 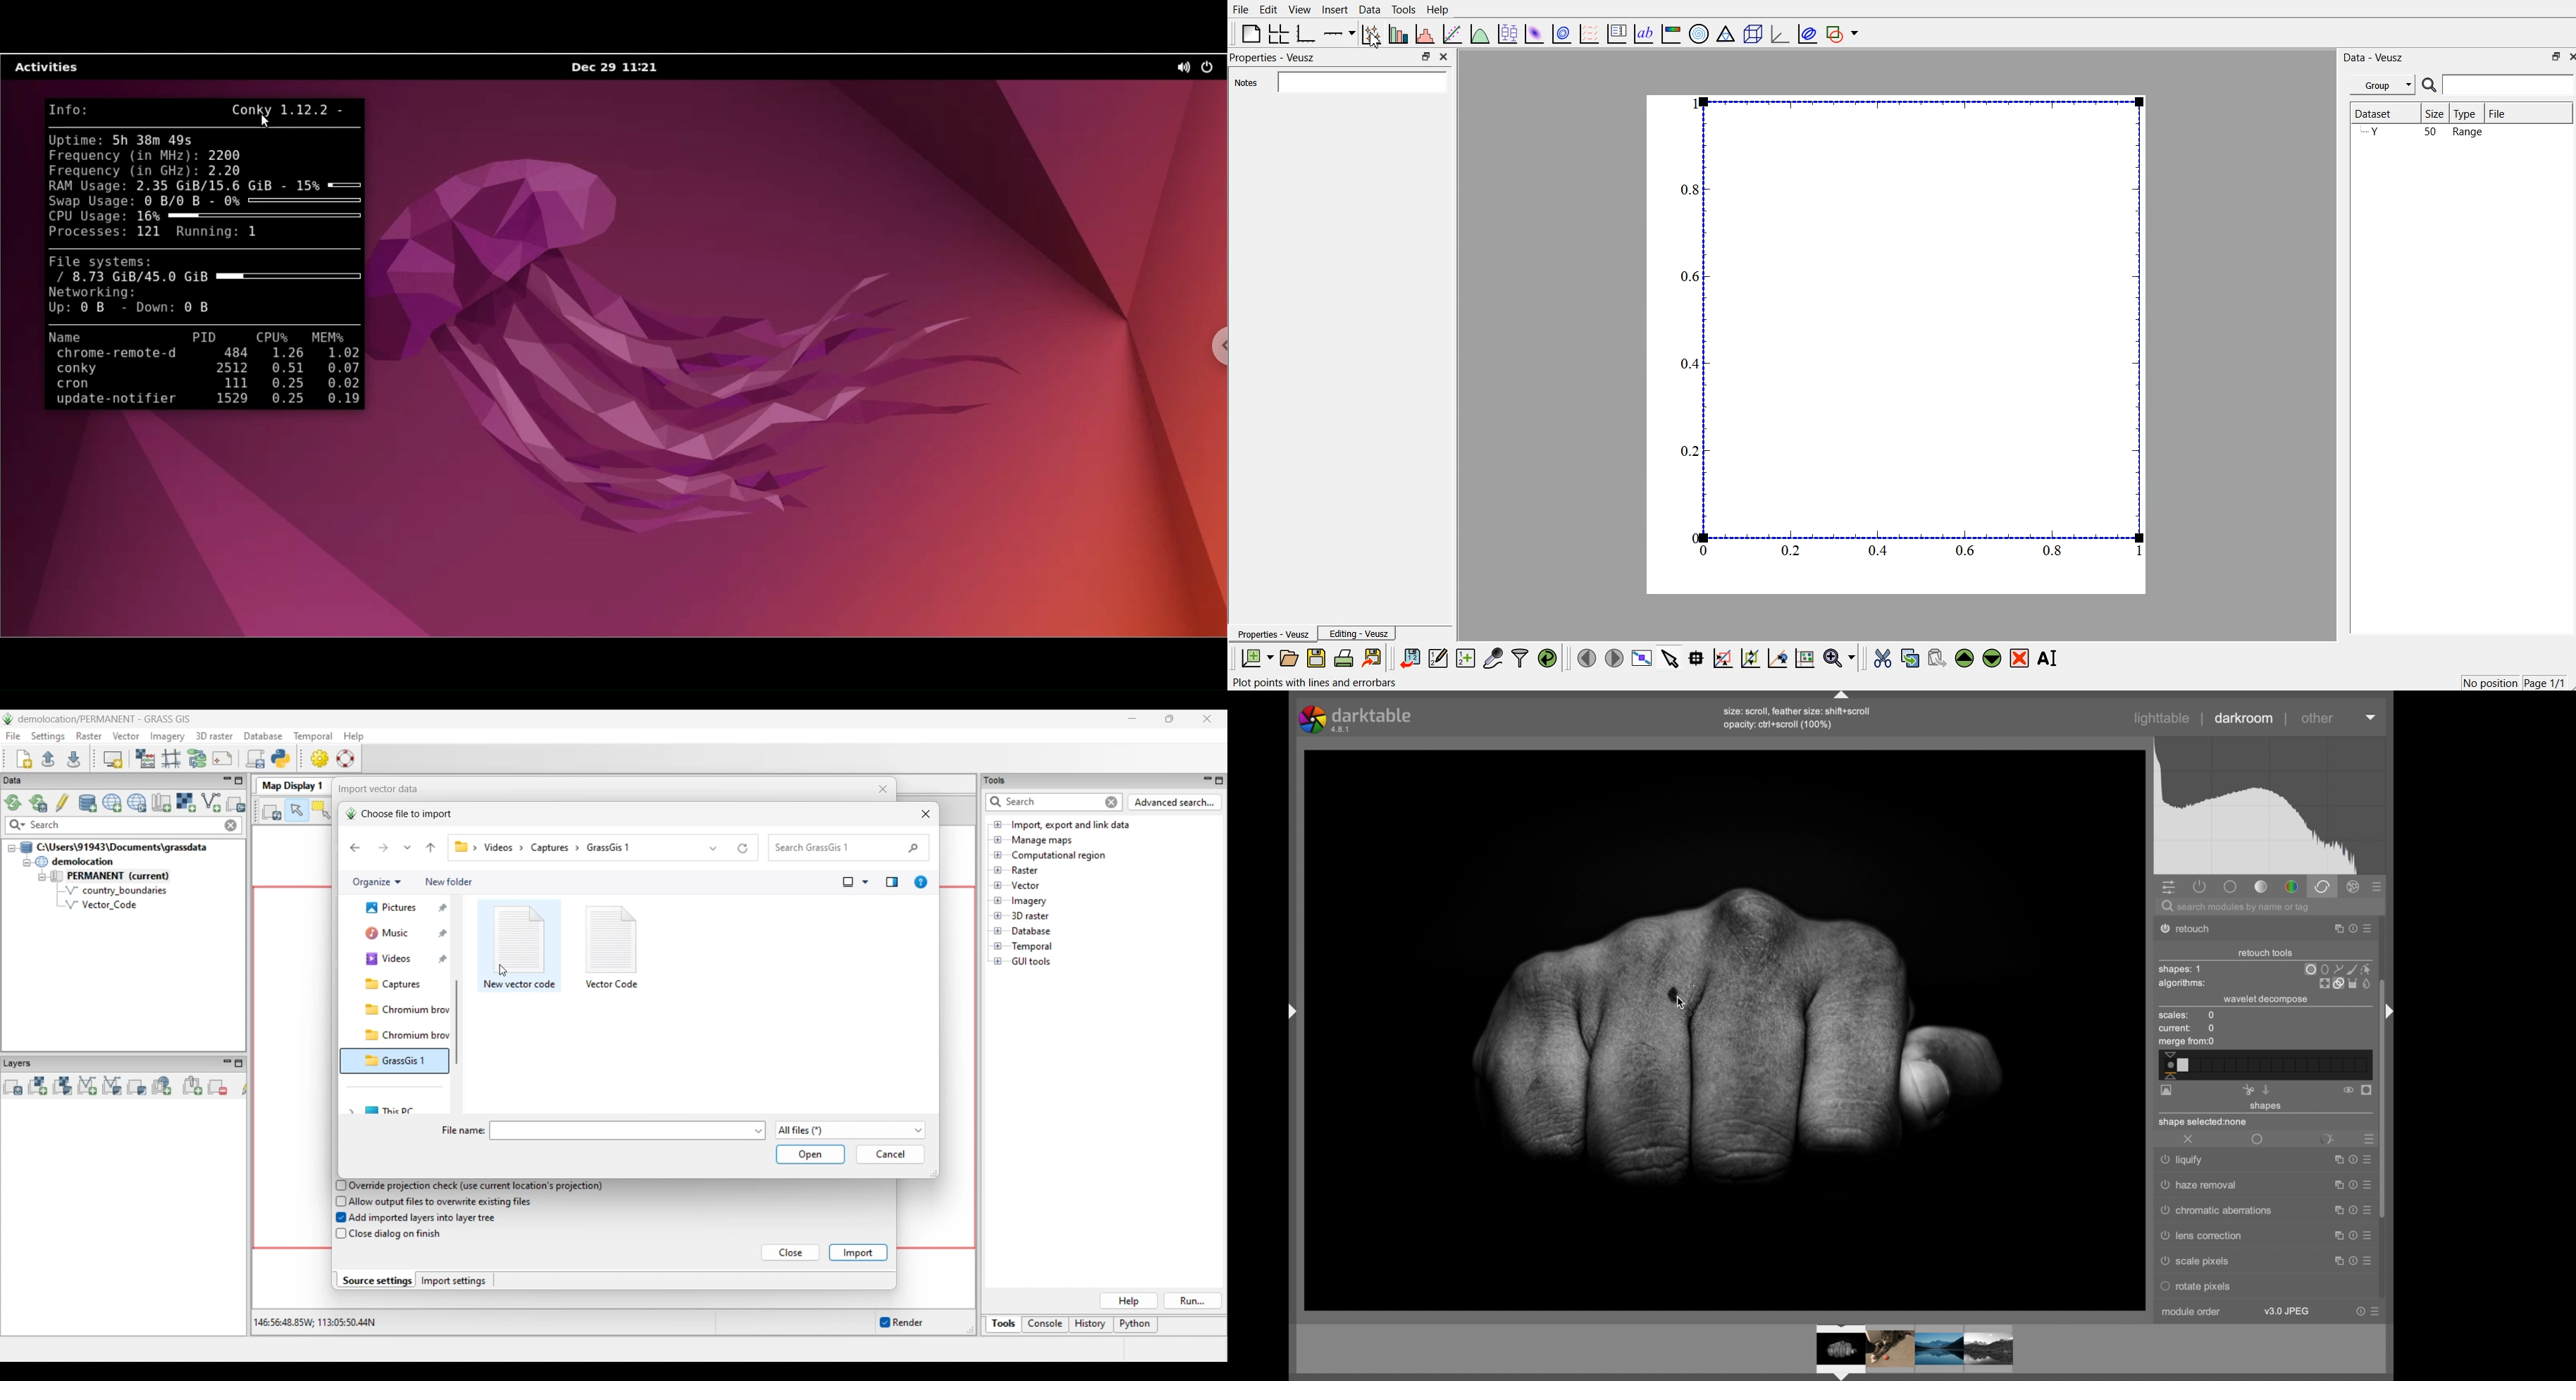 What do you see at coordinates (2350, 1261) in the screenshot?
I see `help` at bounding box center [2350, 1261].